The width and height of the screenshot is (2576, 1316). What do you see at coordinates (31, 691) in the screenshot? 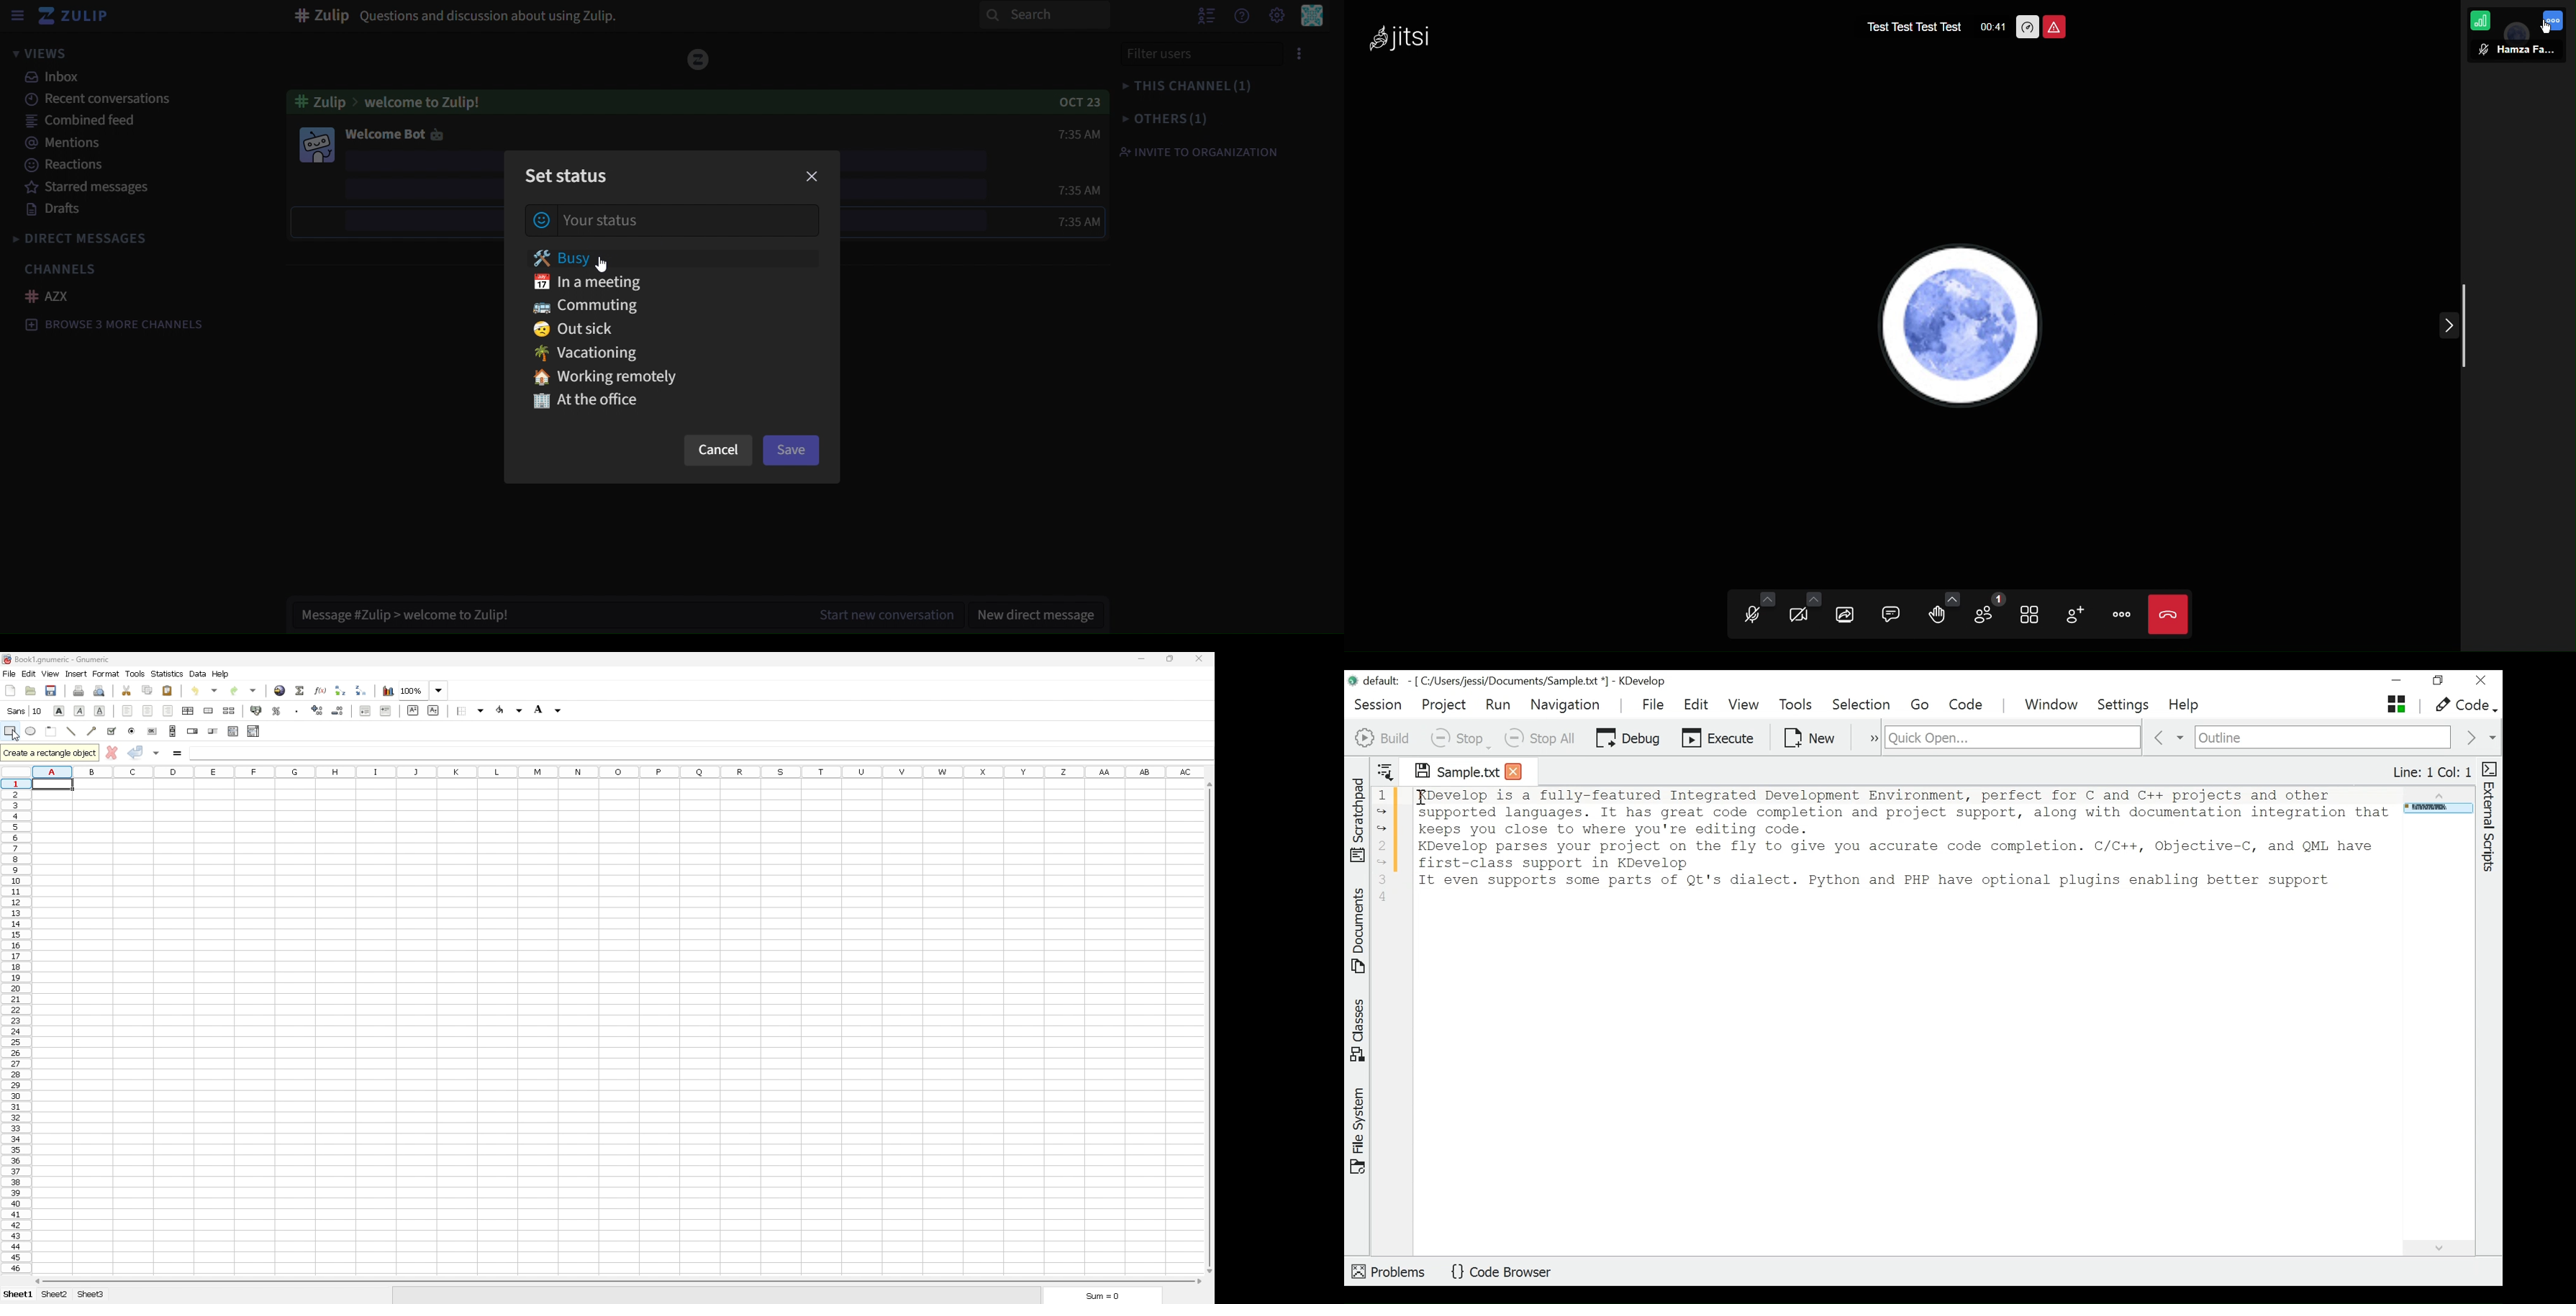
I see `open` at bounding box center [31, 691].